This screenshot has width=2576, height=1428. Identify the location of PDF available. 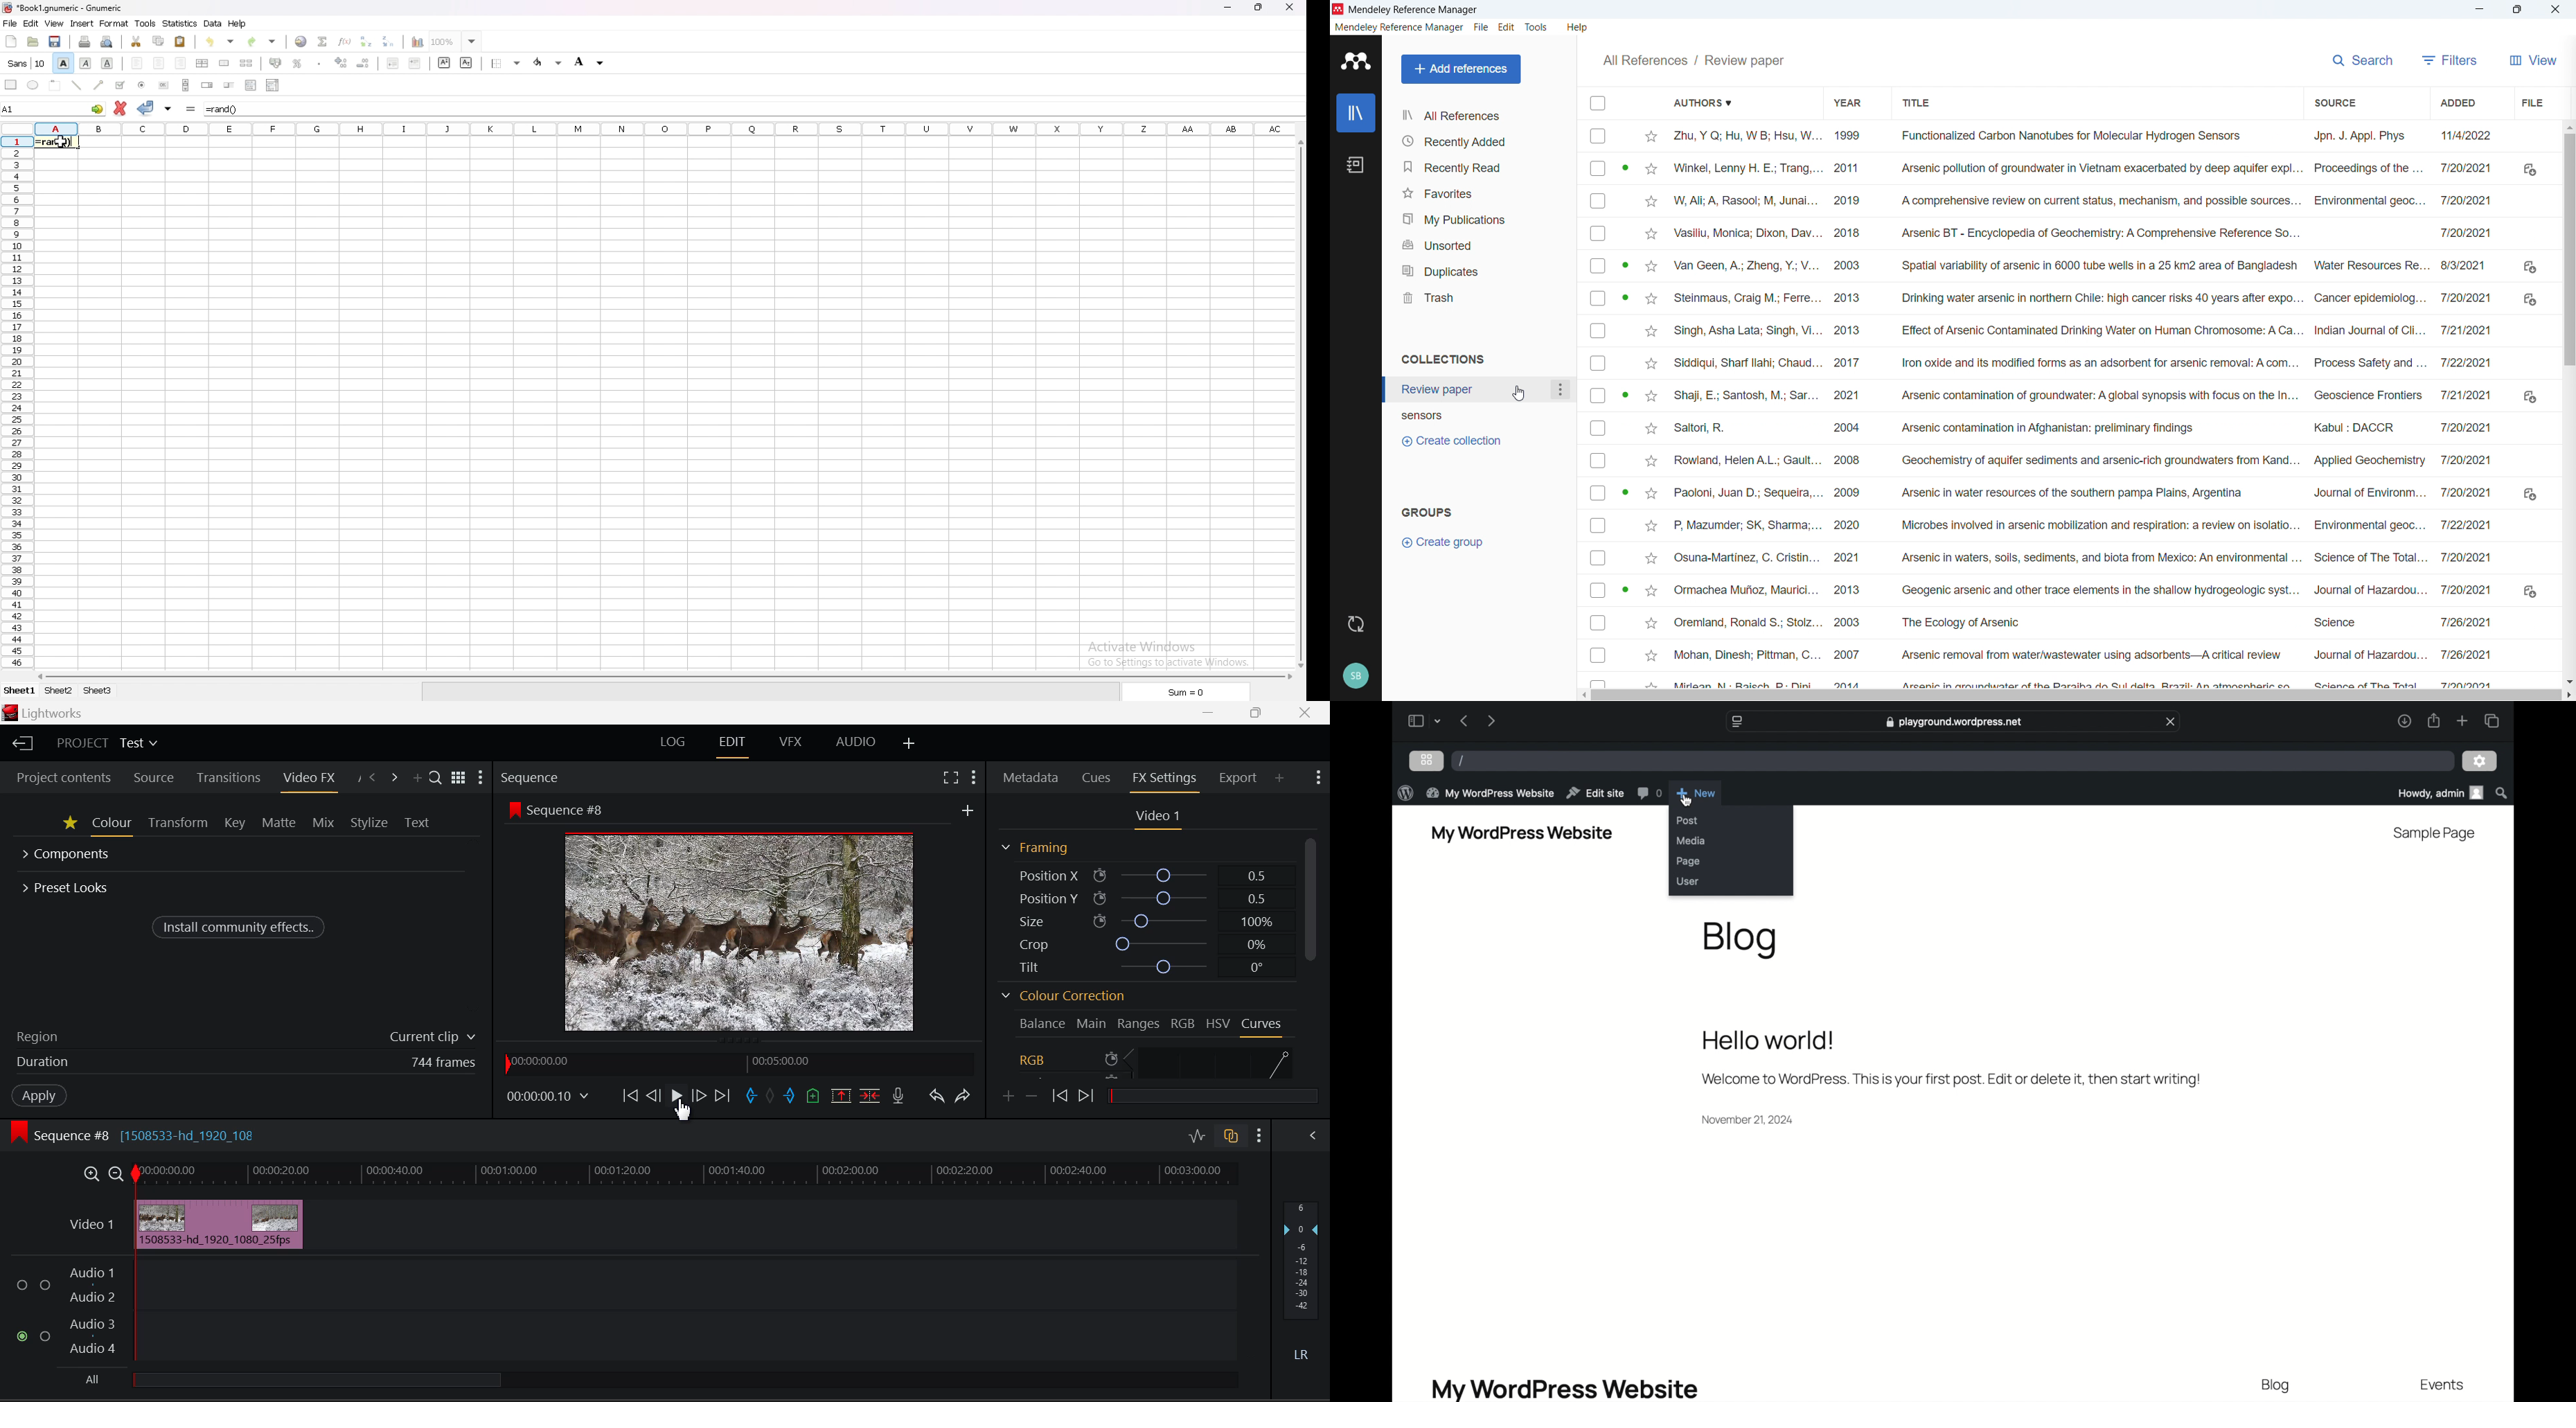
(1625, 426).